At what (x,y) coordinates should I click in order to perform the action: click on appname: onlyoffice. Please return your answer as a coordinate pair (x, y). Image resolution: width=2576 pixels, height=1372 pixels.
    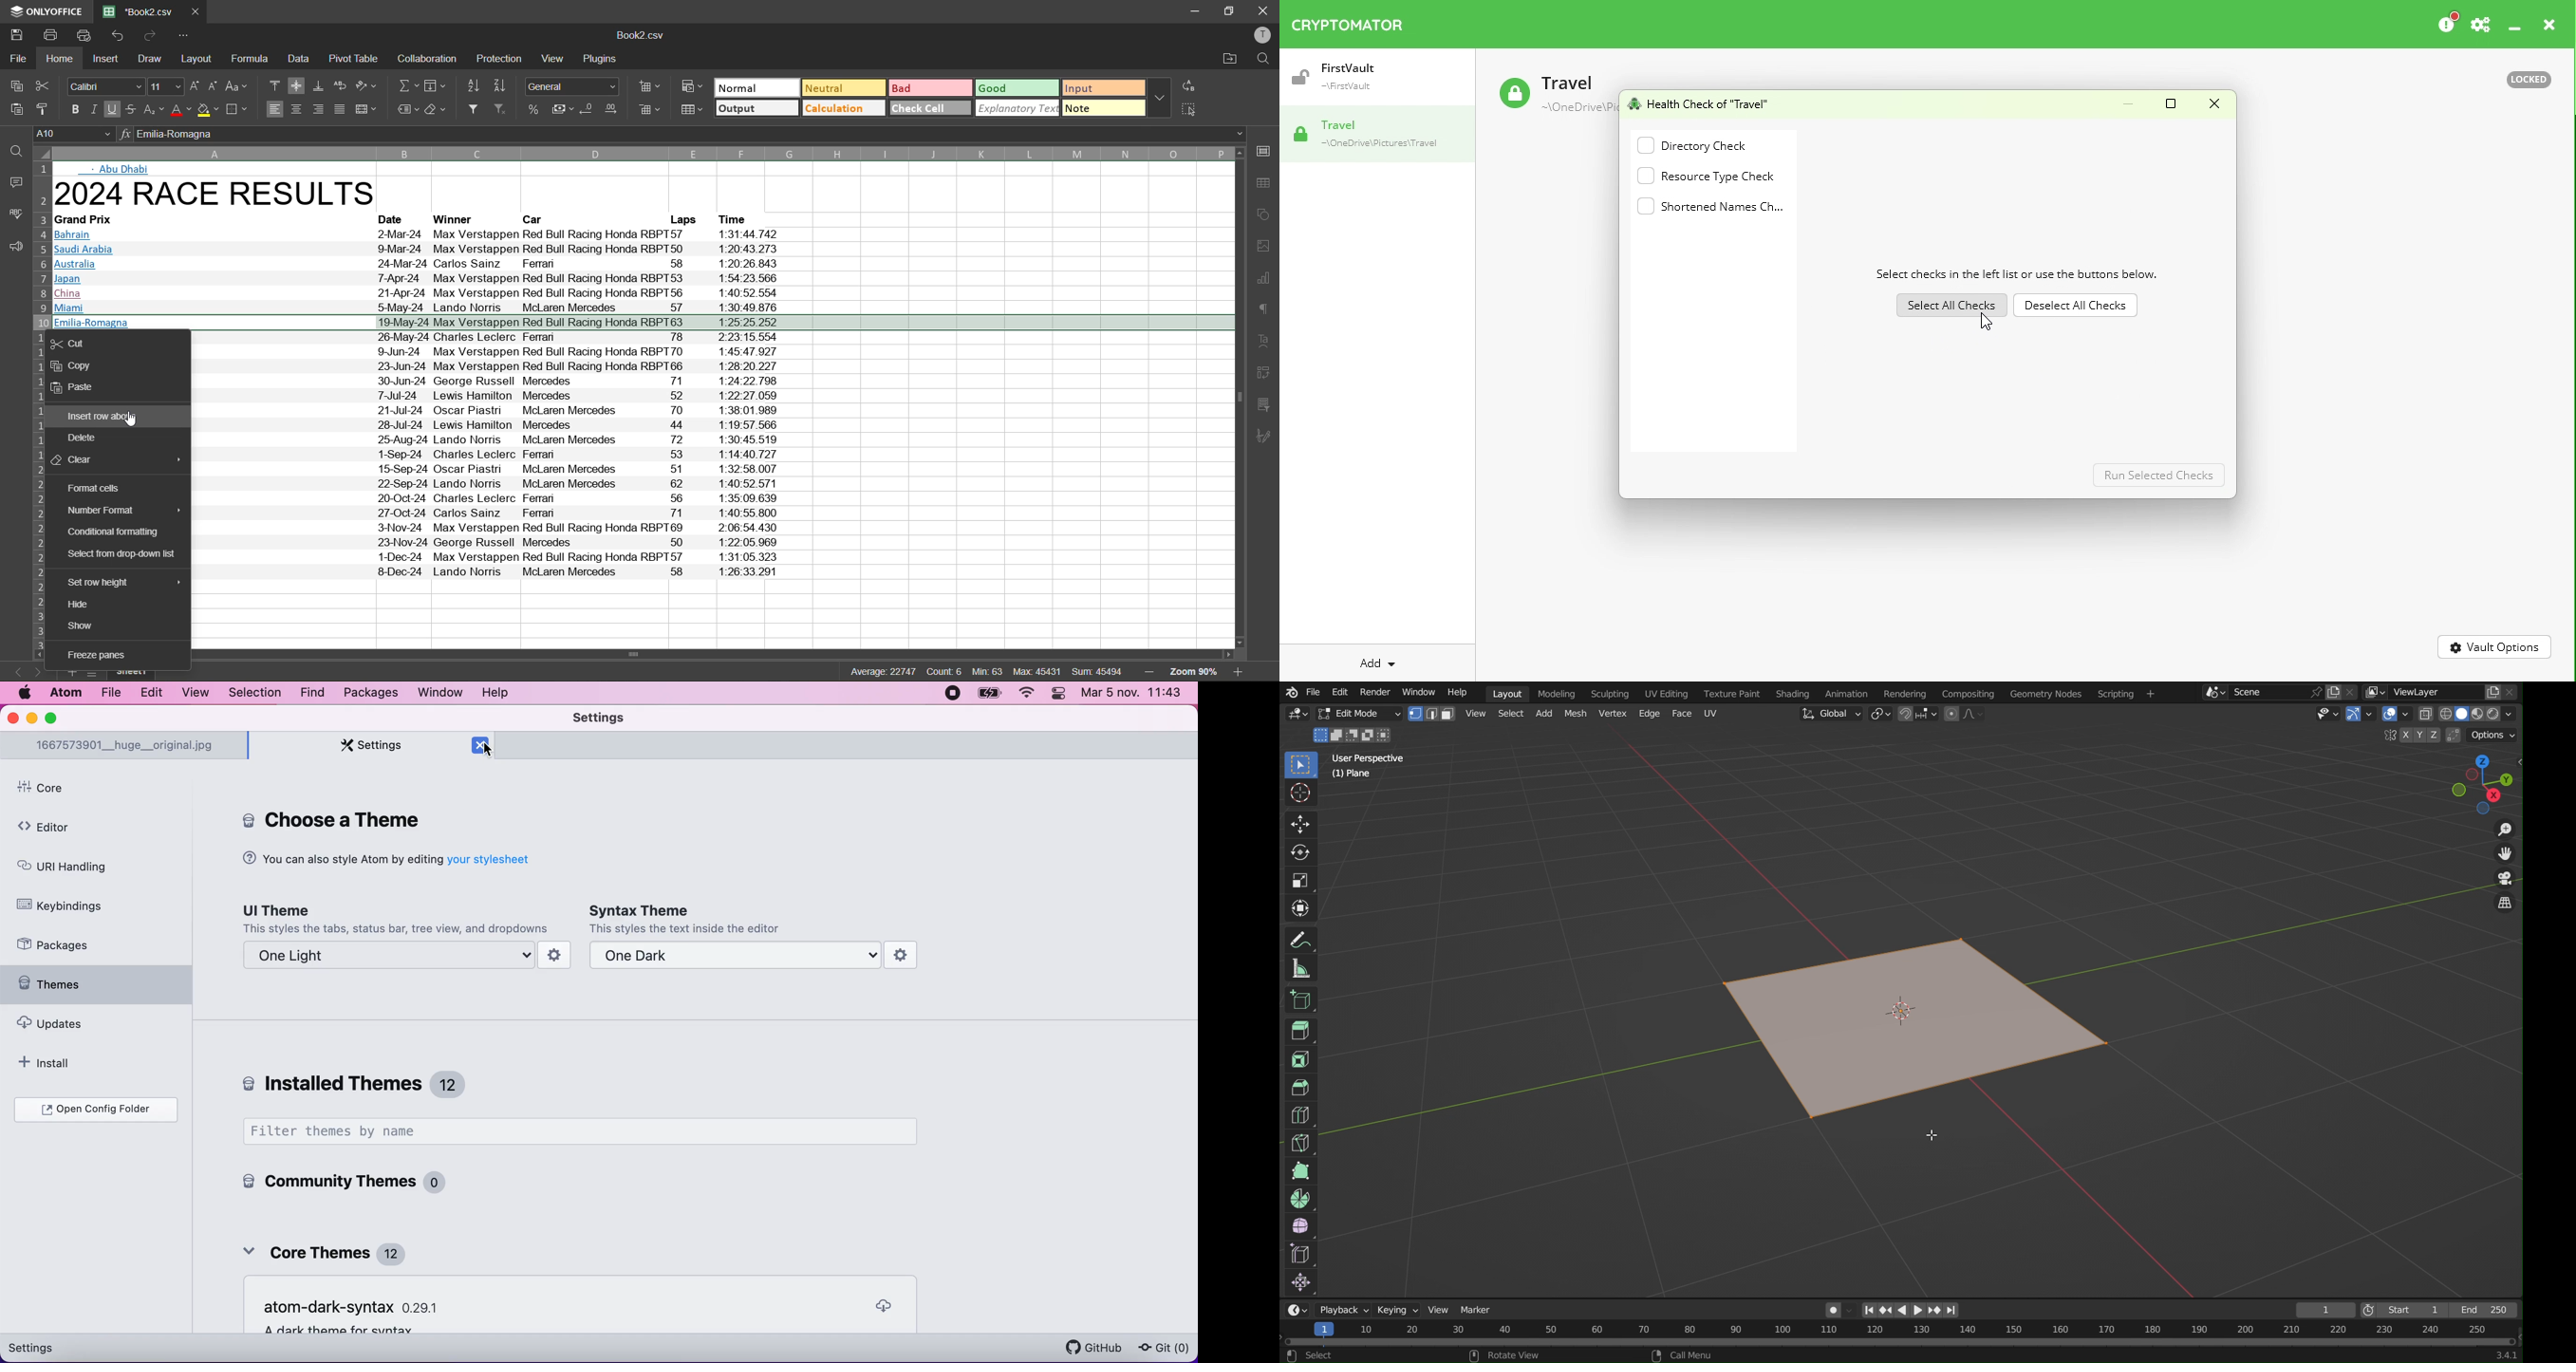
    Looking at the image, I should click on (43, 11).